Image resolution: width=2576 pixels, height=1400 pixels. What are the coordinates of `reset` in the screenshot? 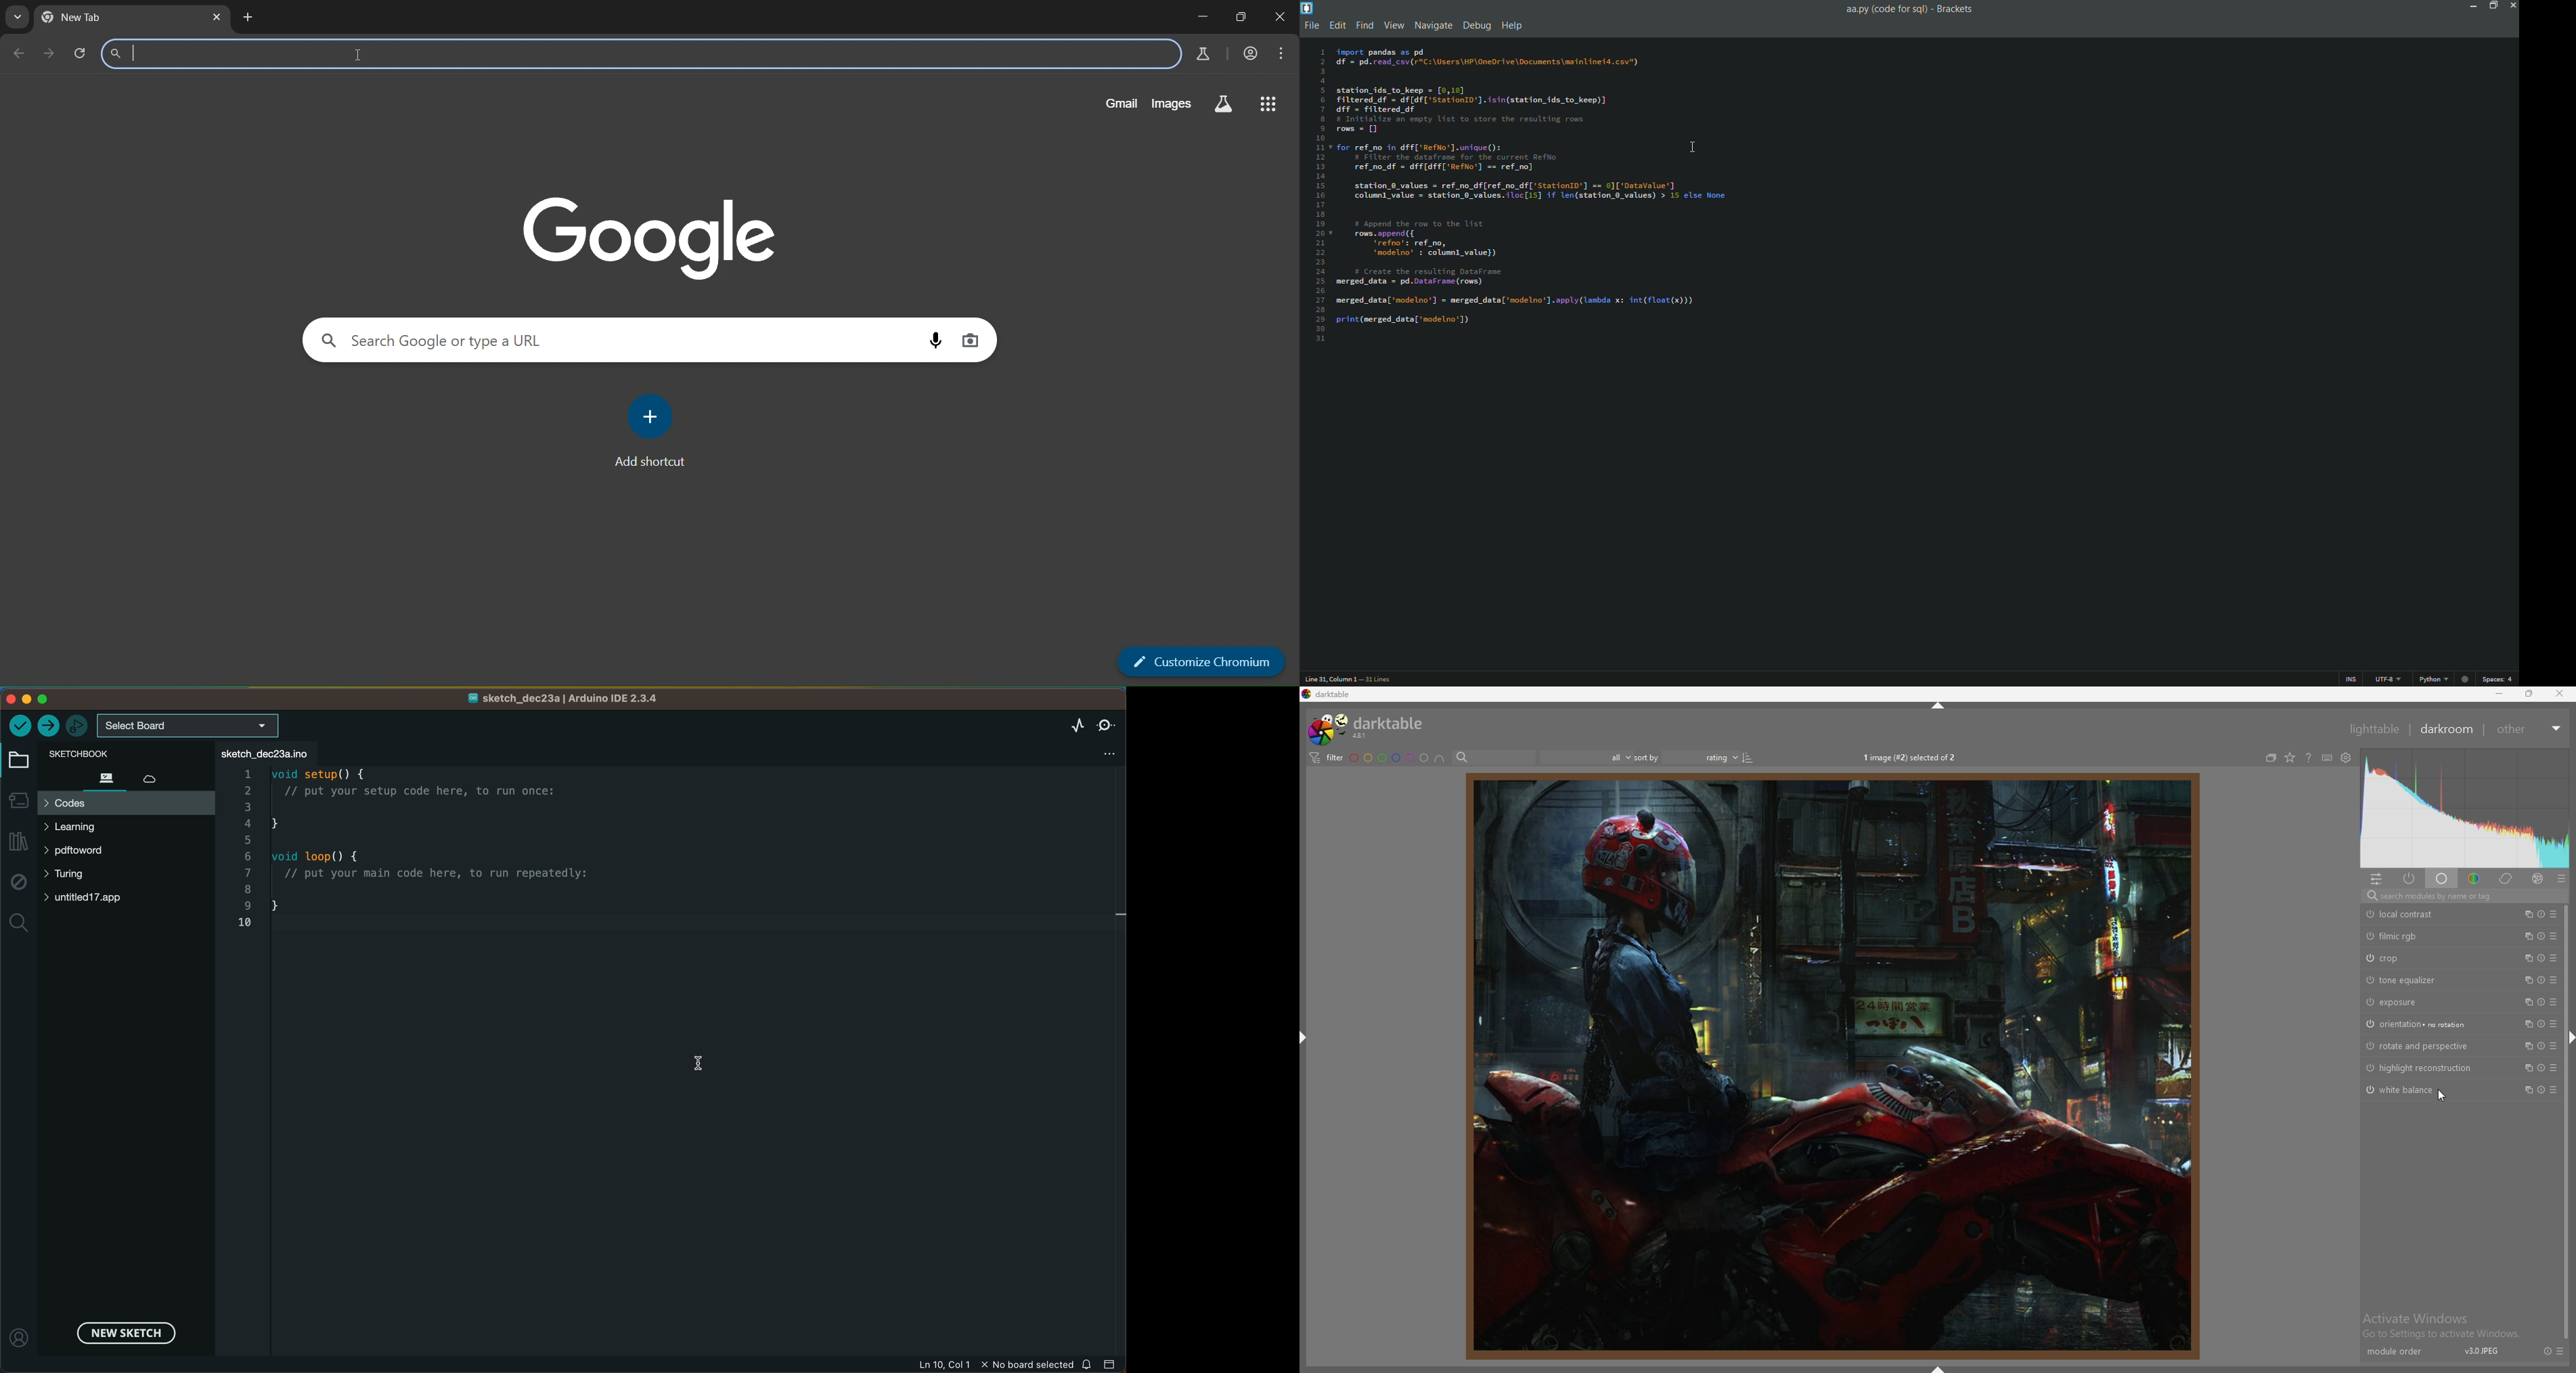 It's located at (2543, 958).